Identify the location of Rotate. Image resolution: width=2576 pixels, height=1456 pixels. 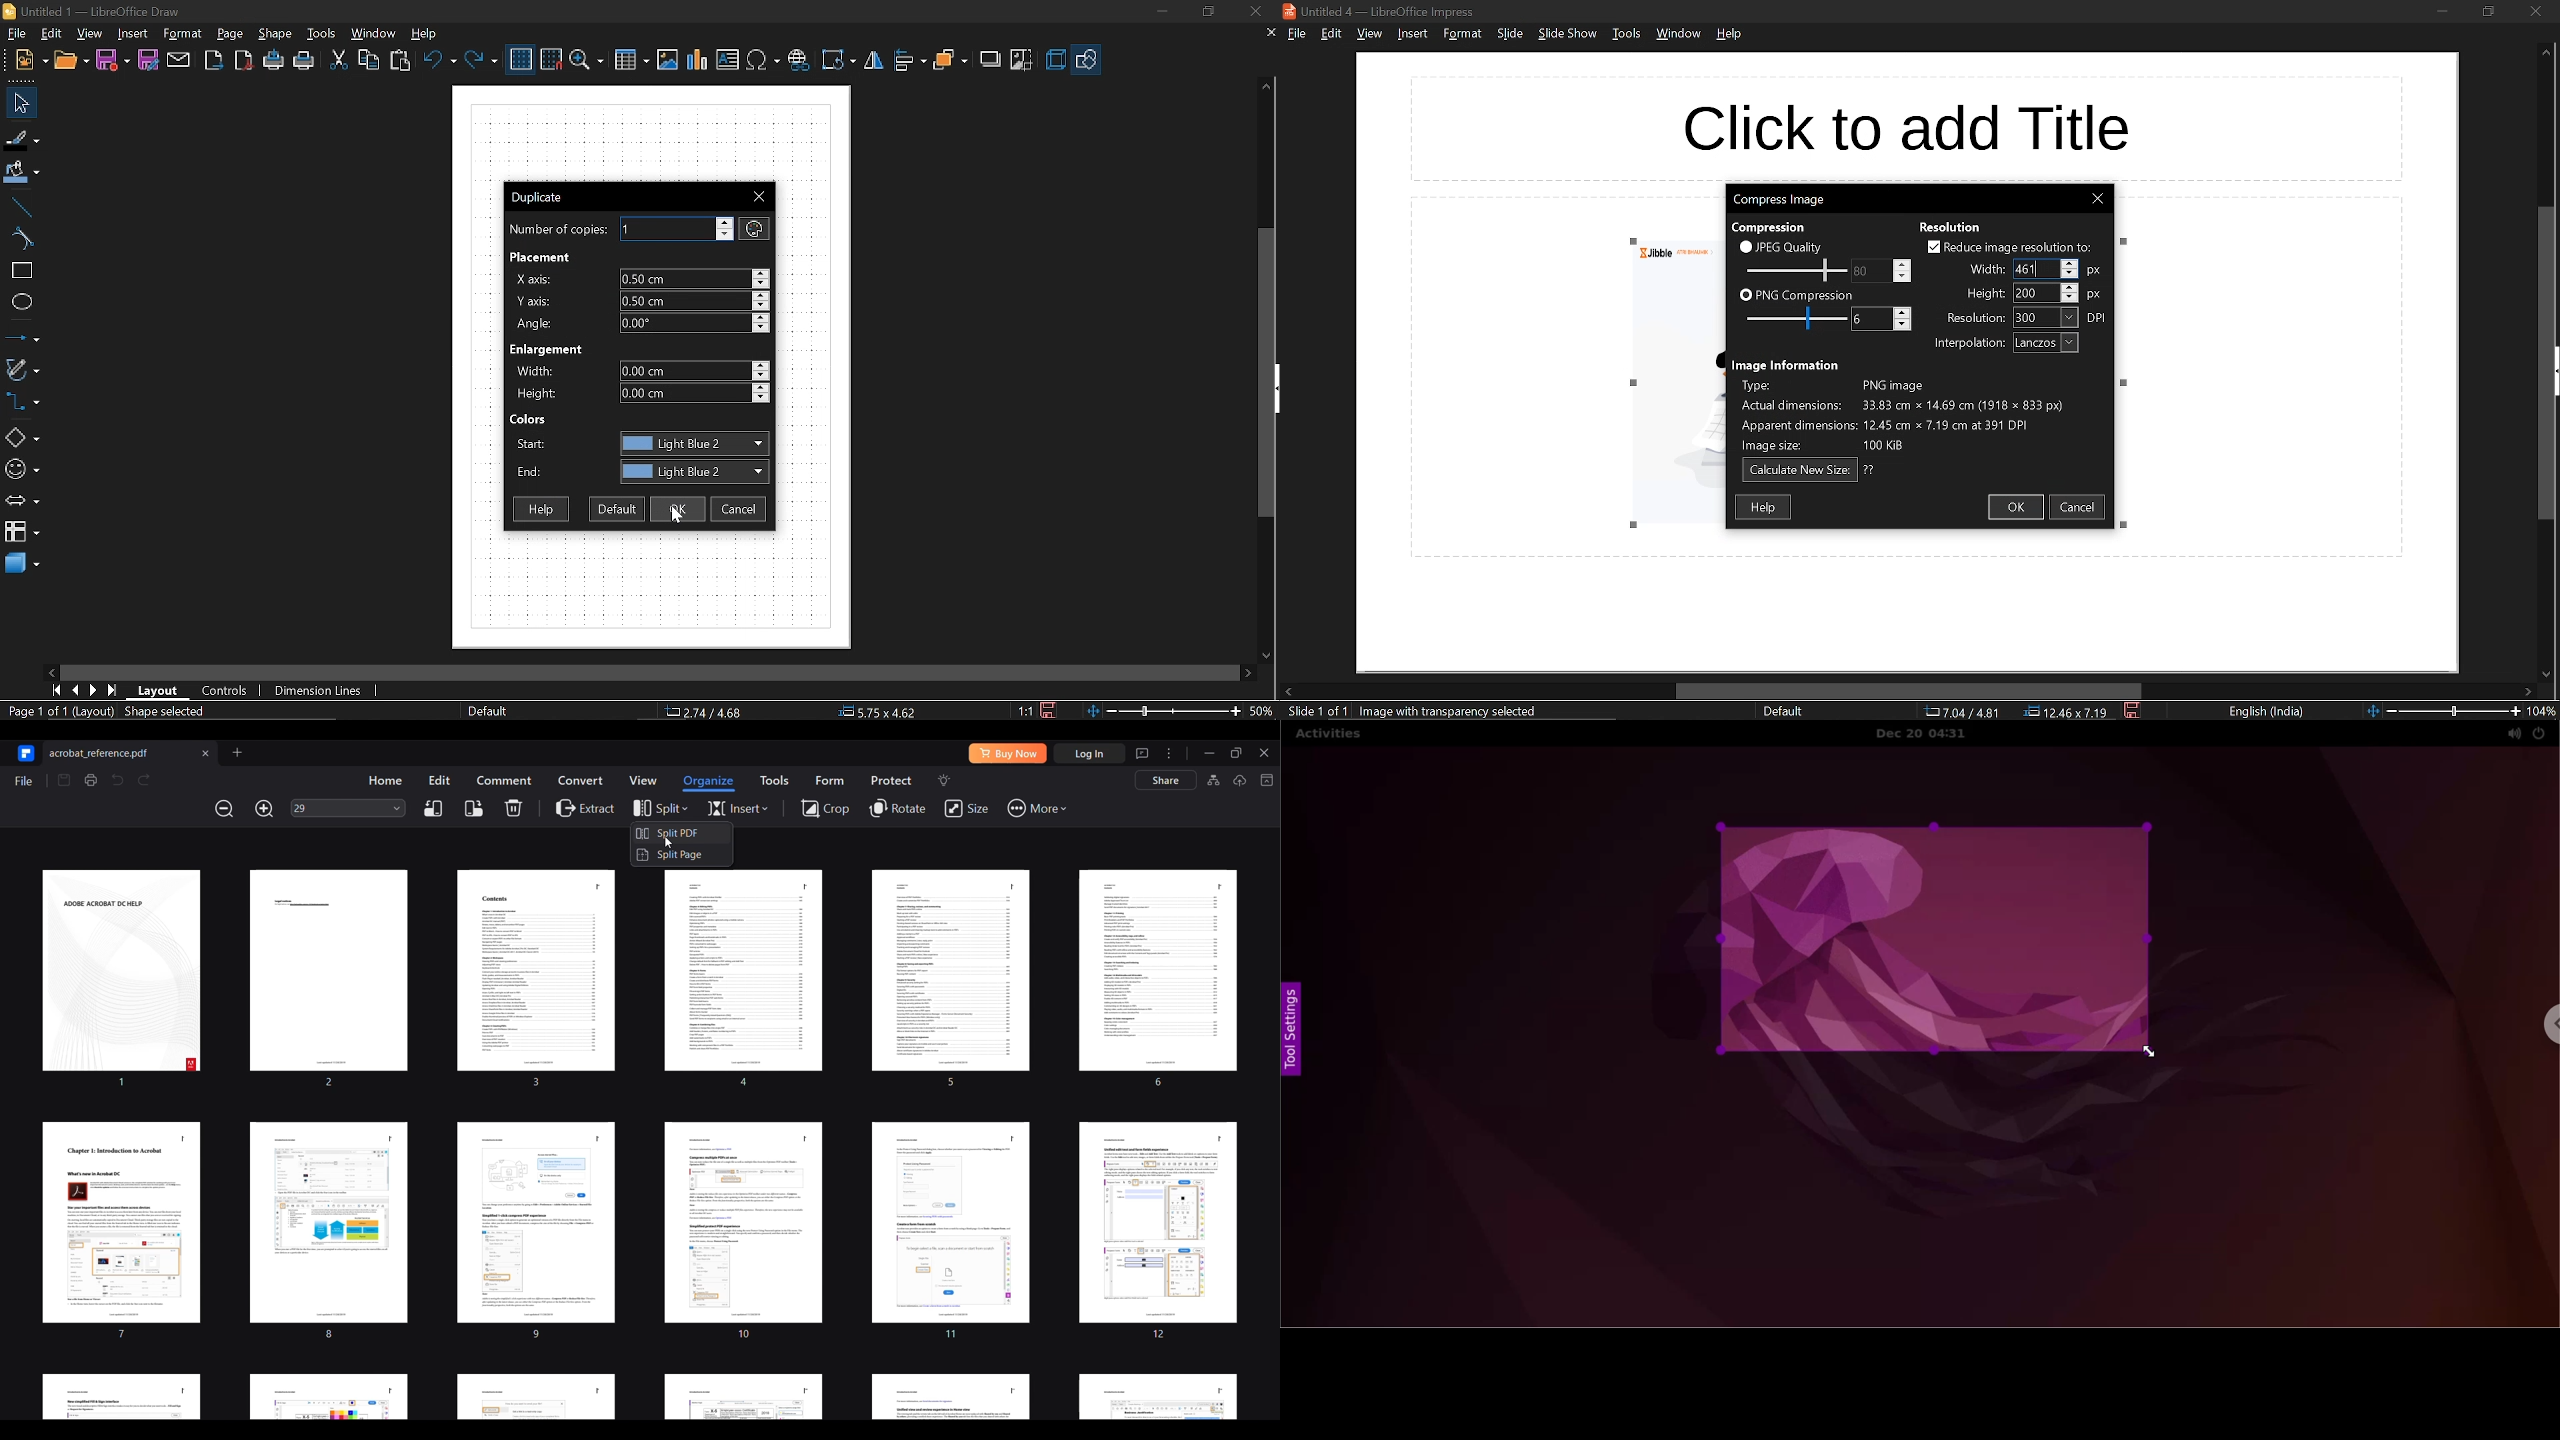
(838, 60).